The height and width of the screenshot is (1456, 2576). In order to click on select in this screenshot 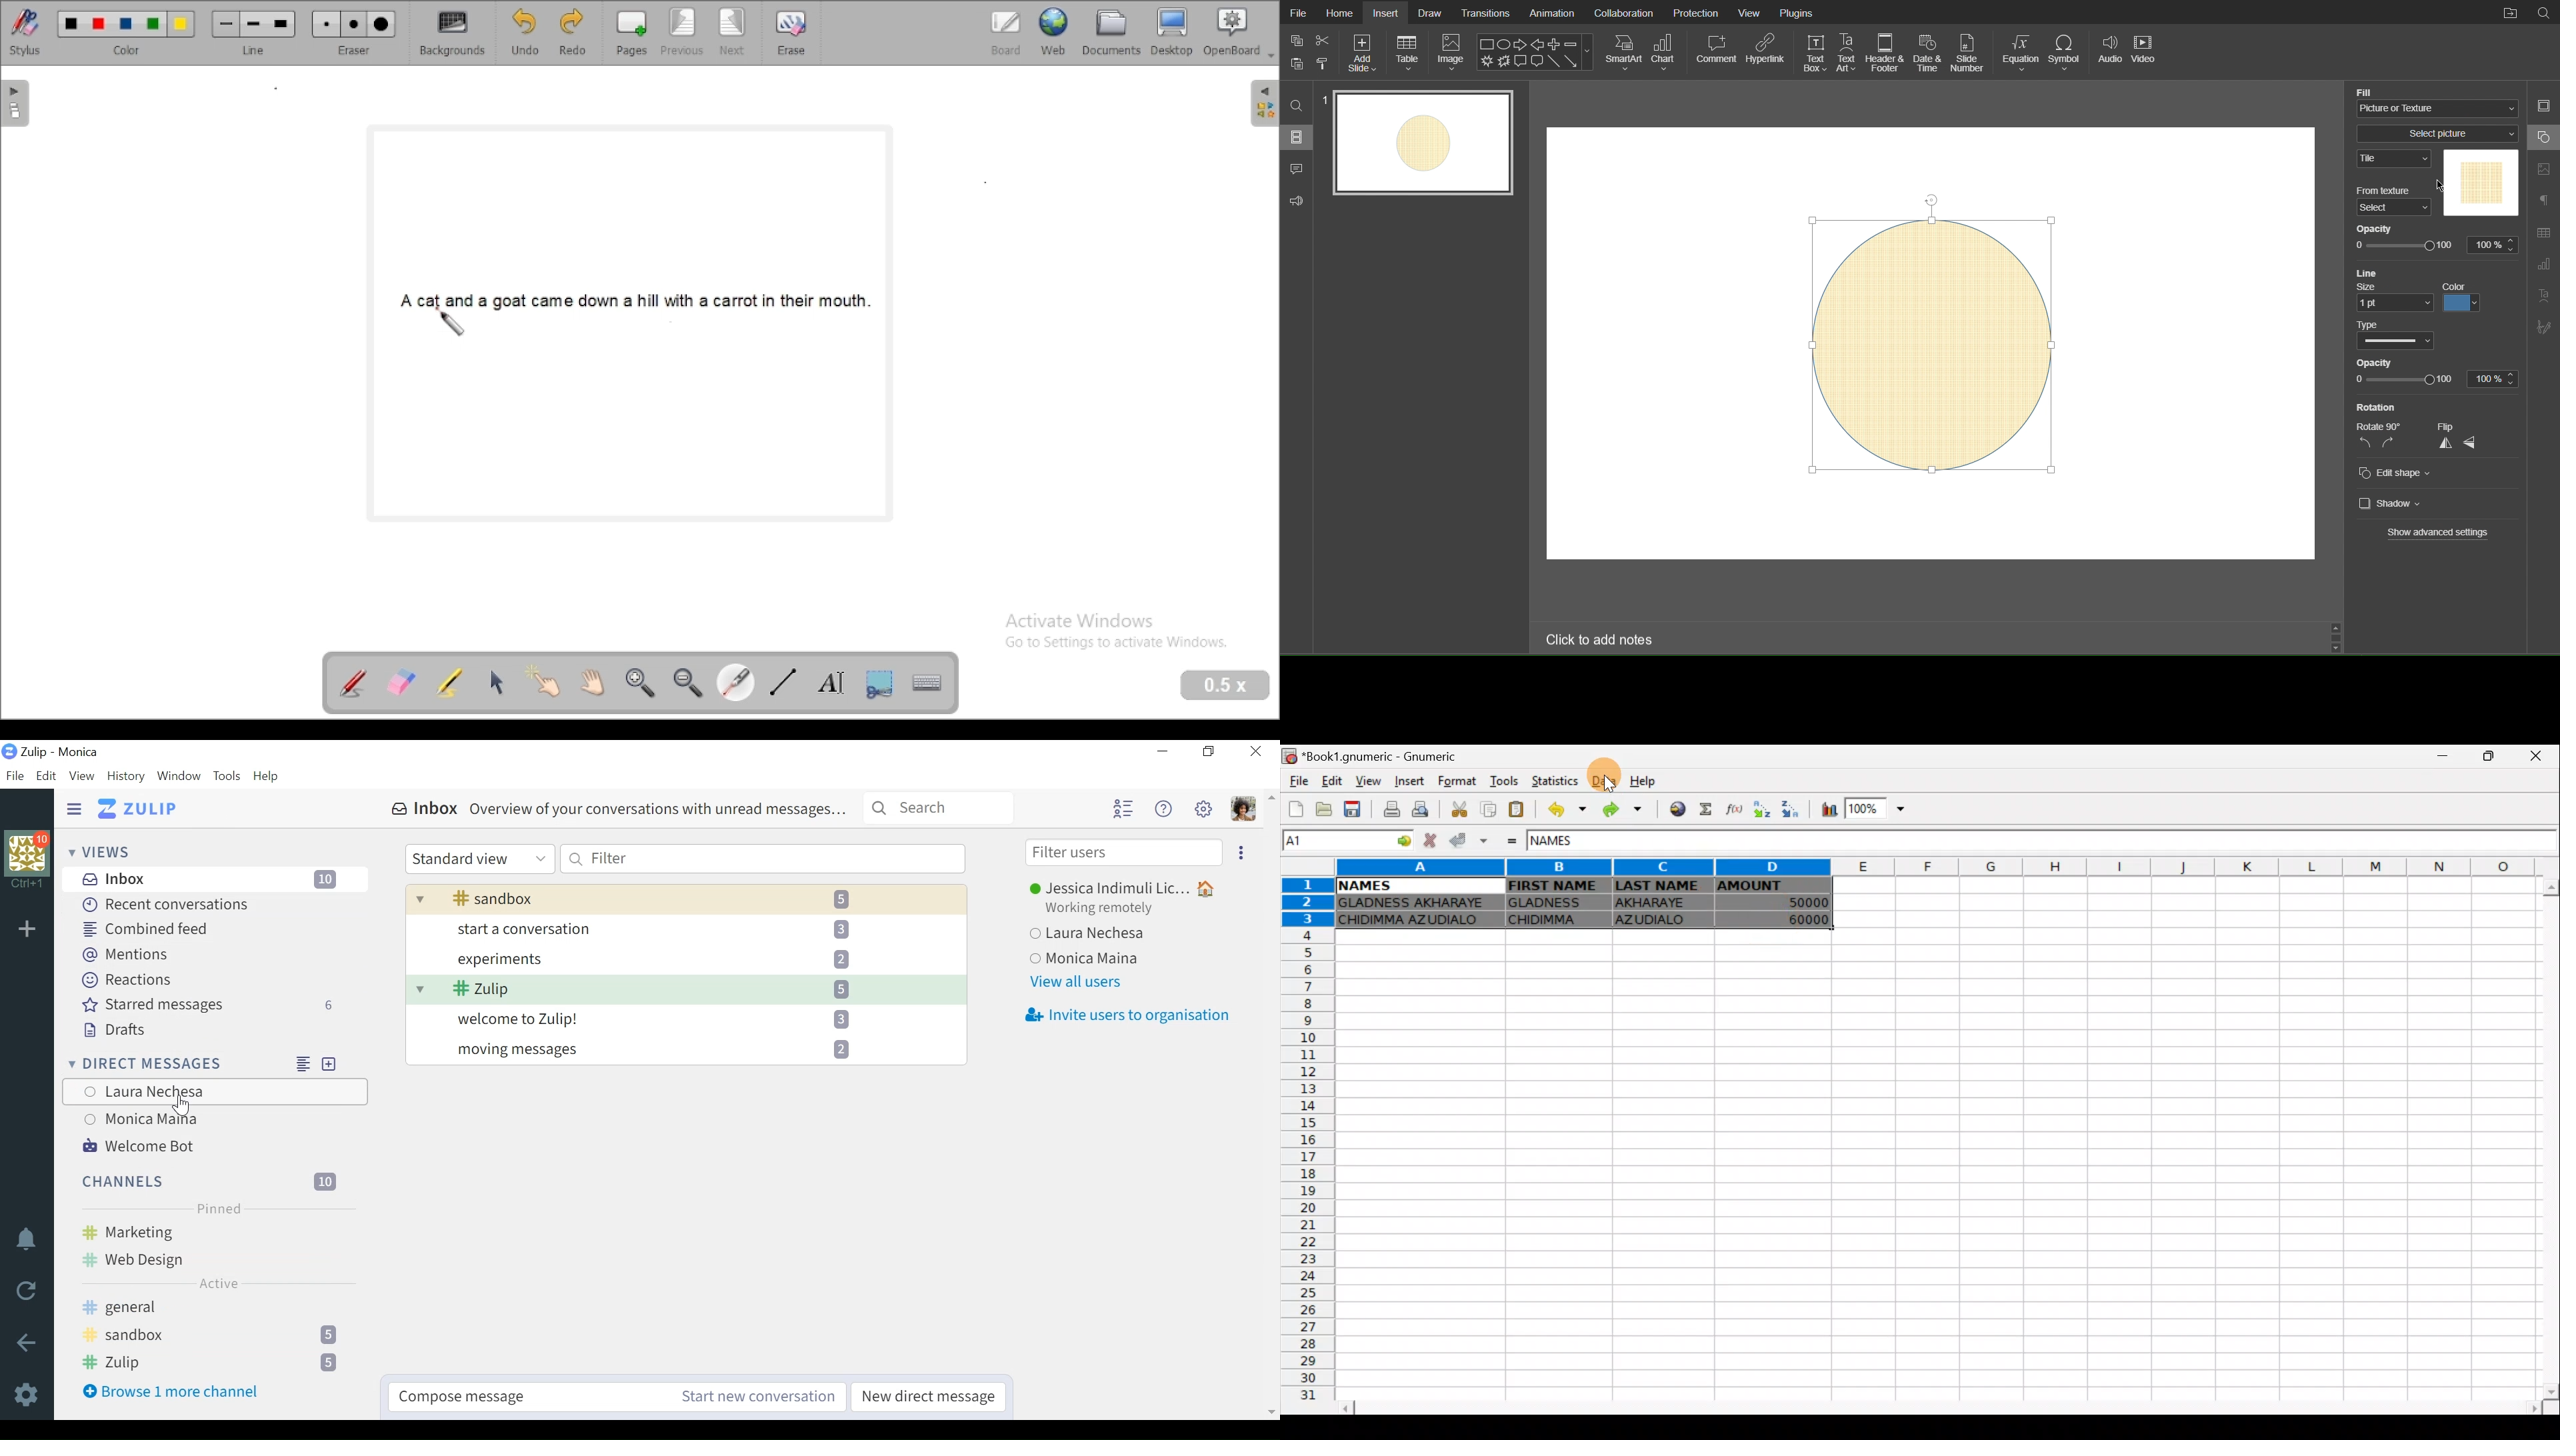, I will do `click(2393, 208)`.